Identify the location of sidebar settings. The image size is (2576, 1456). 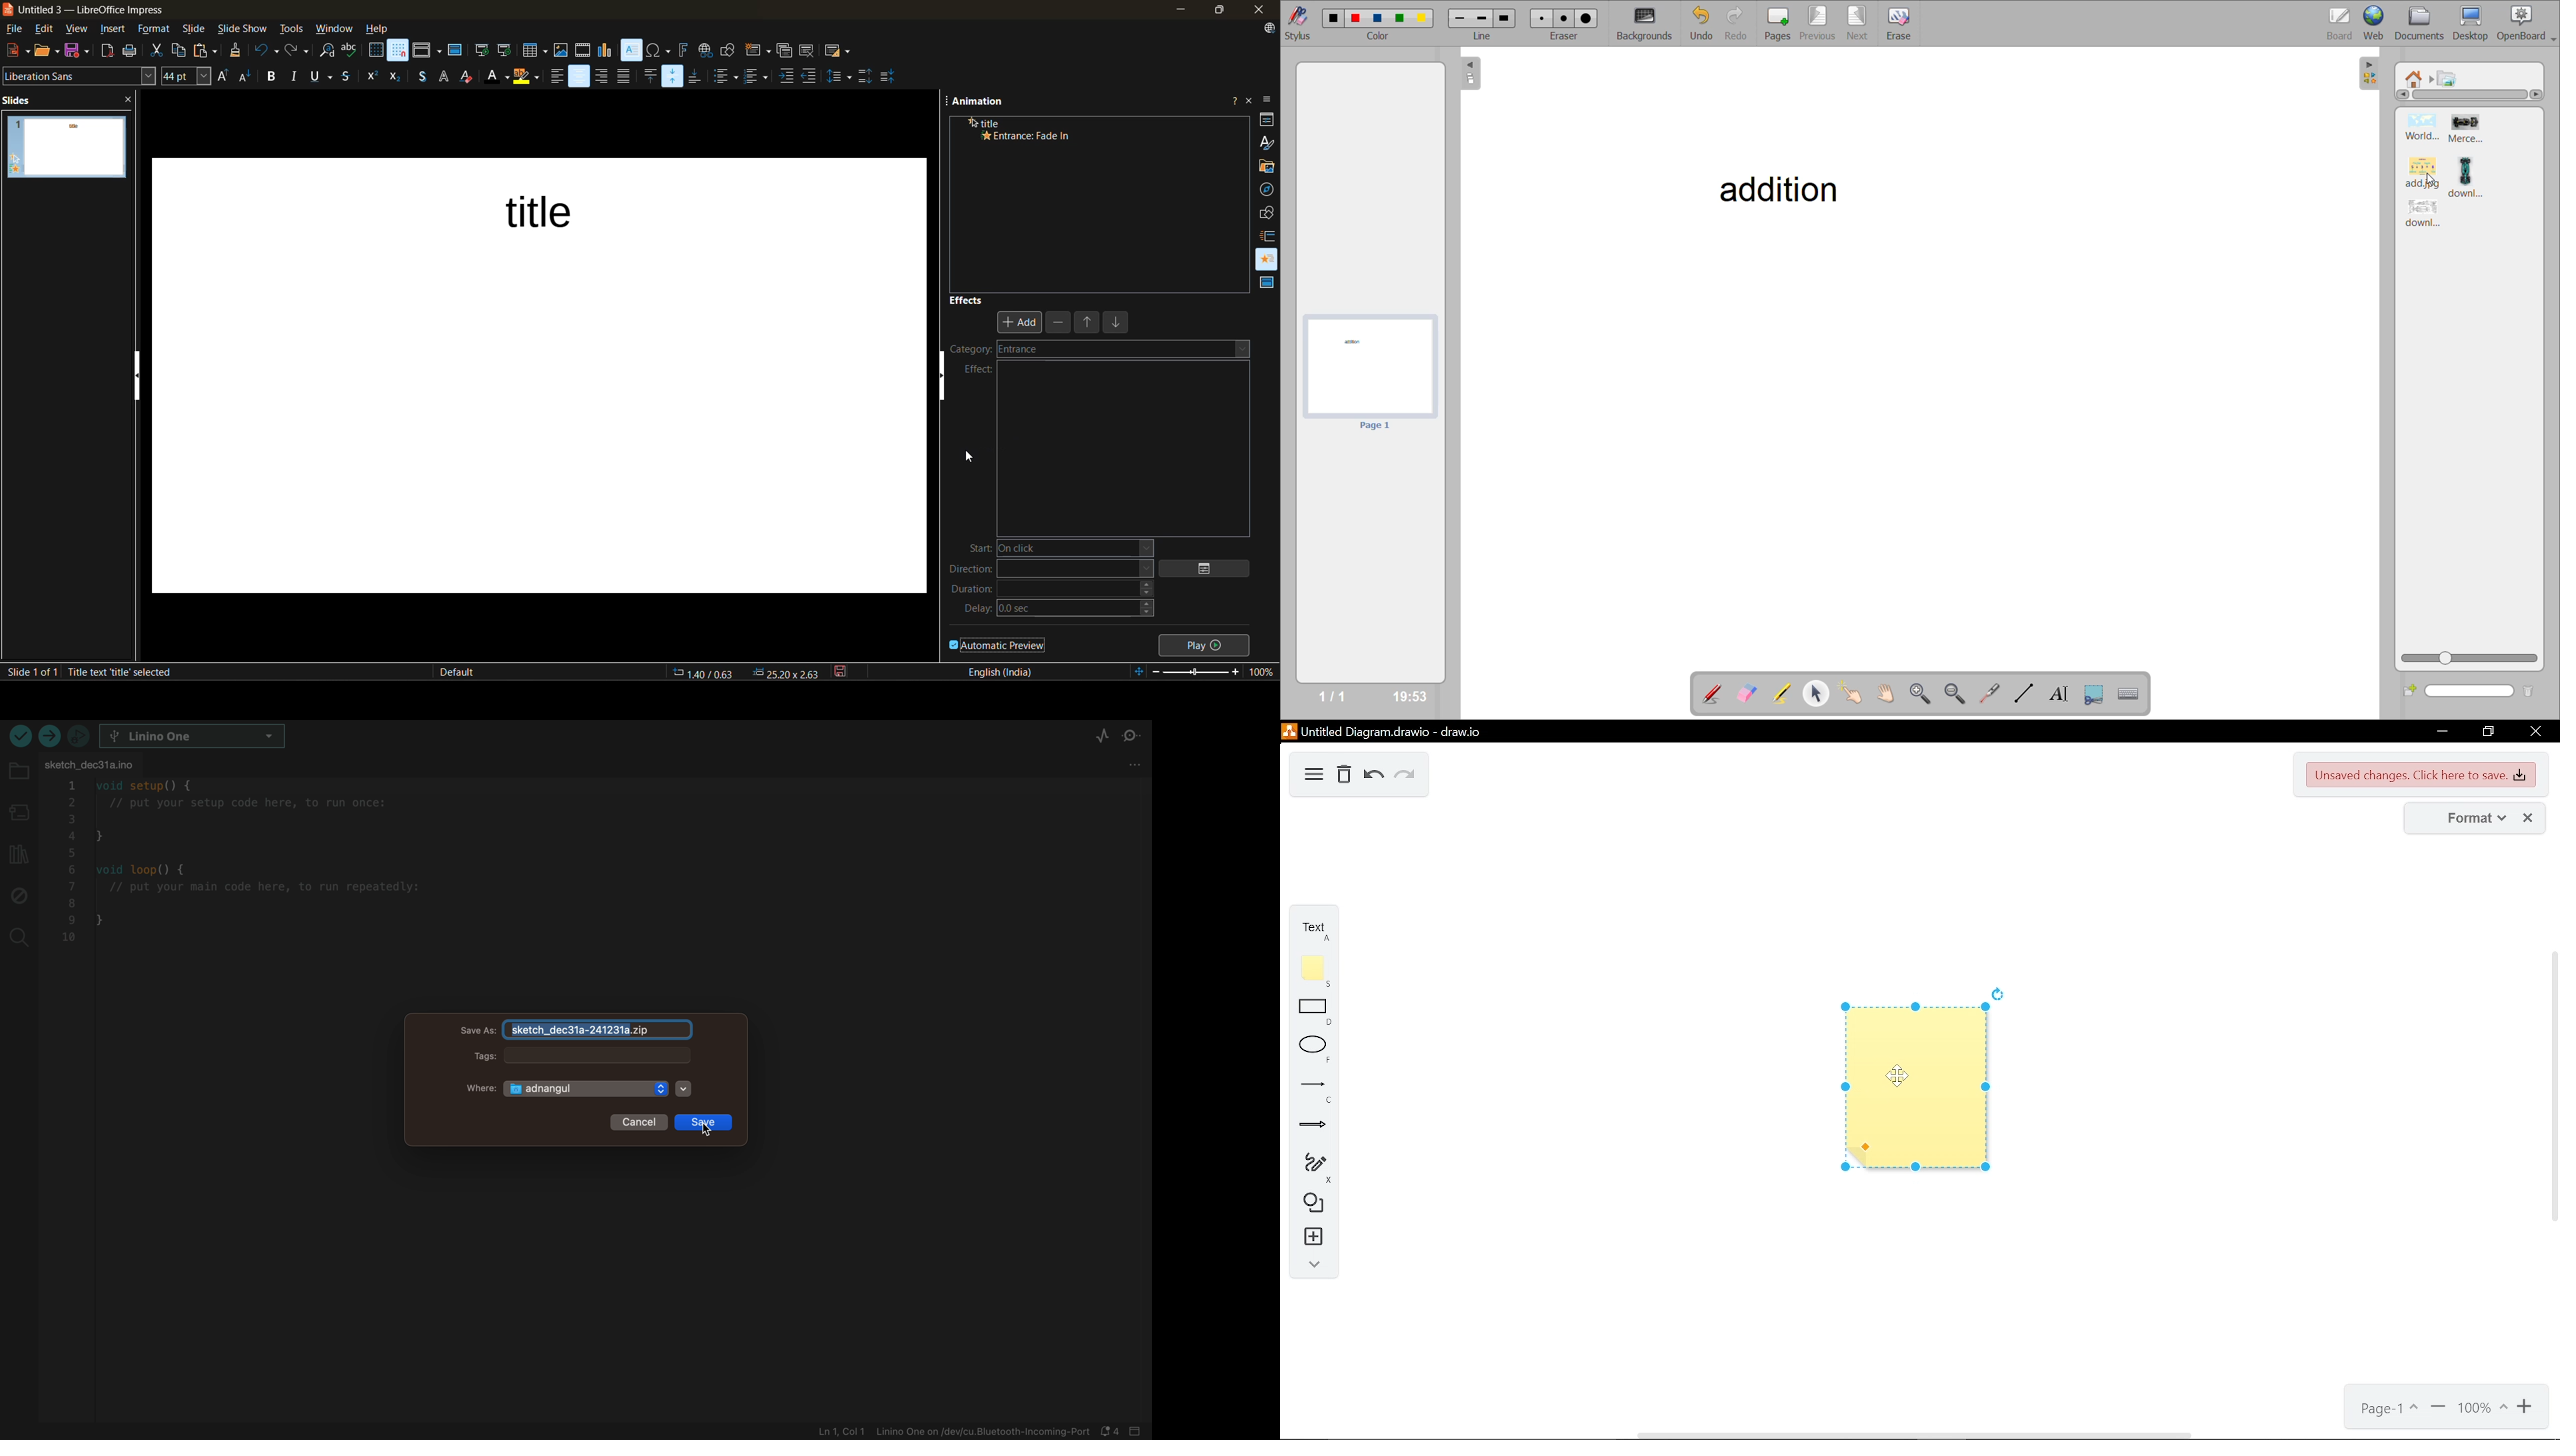
(1269, 101).